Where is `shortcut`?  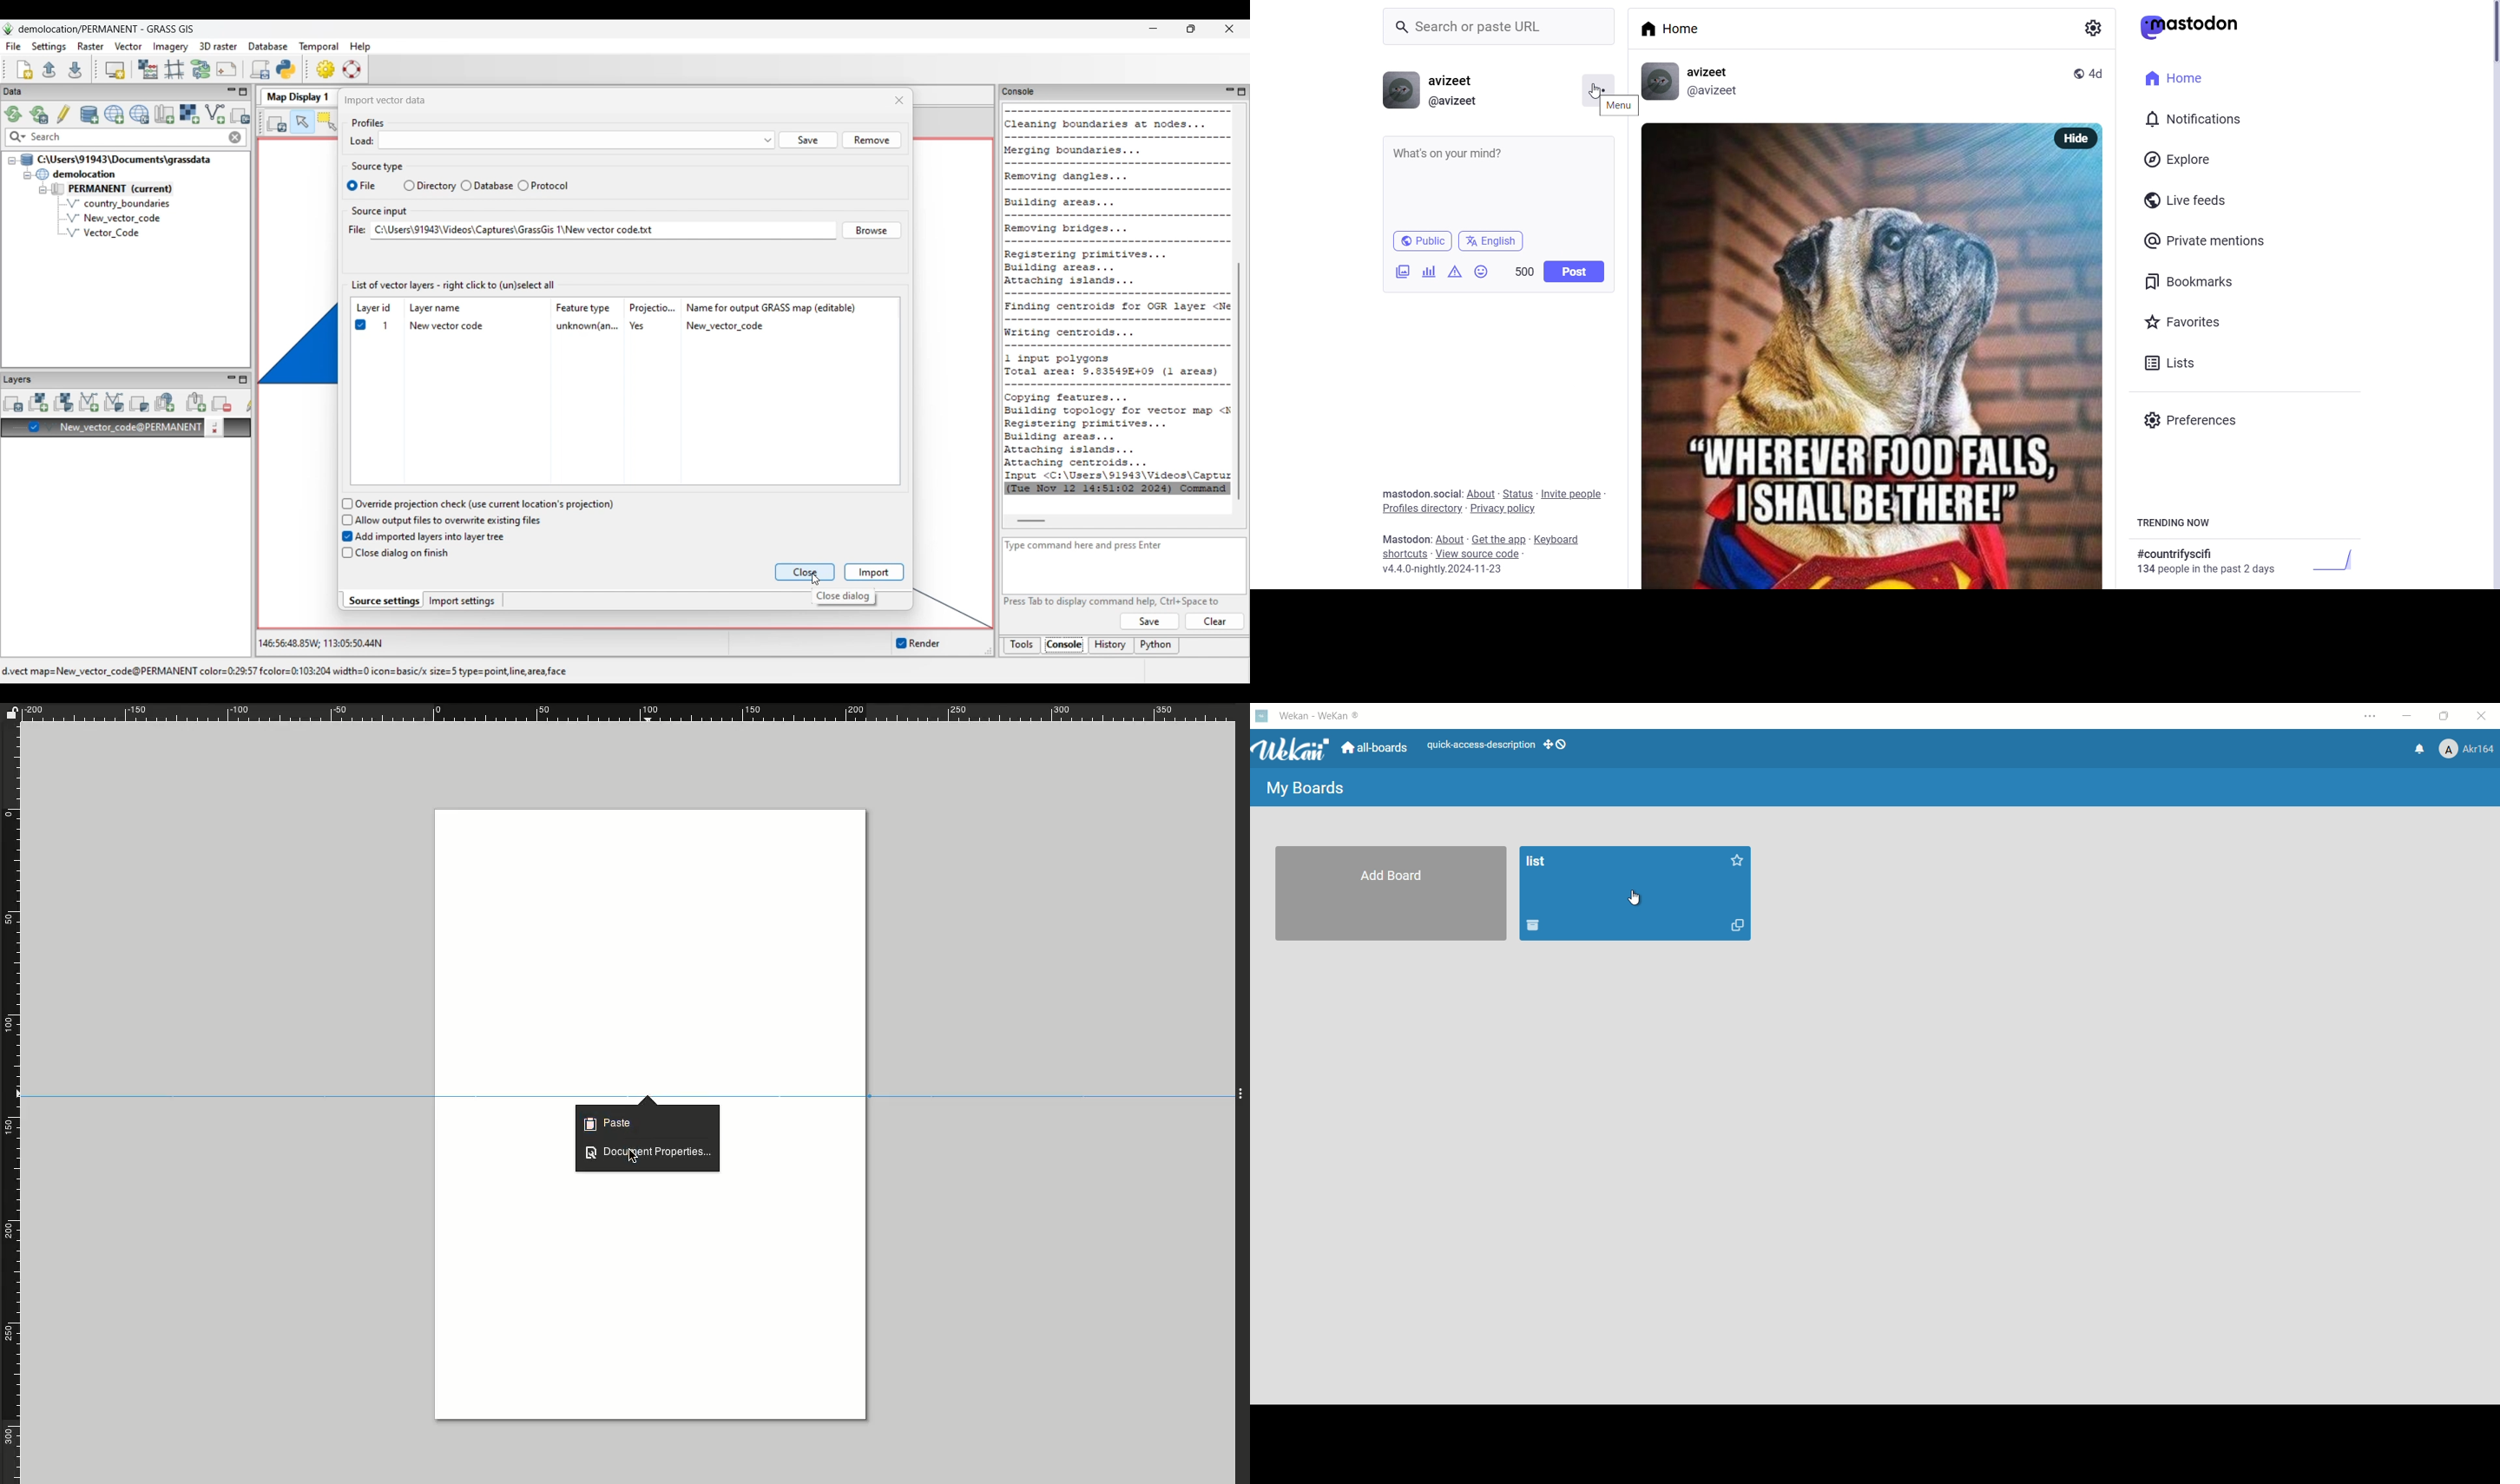 shortcut is located at coordinates (1403, 556).